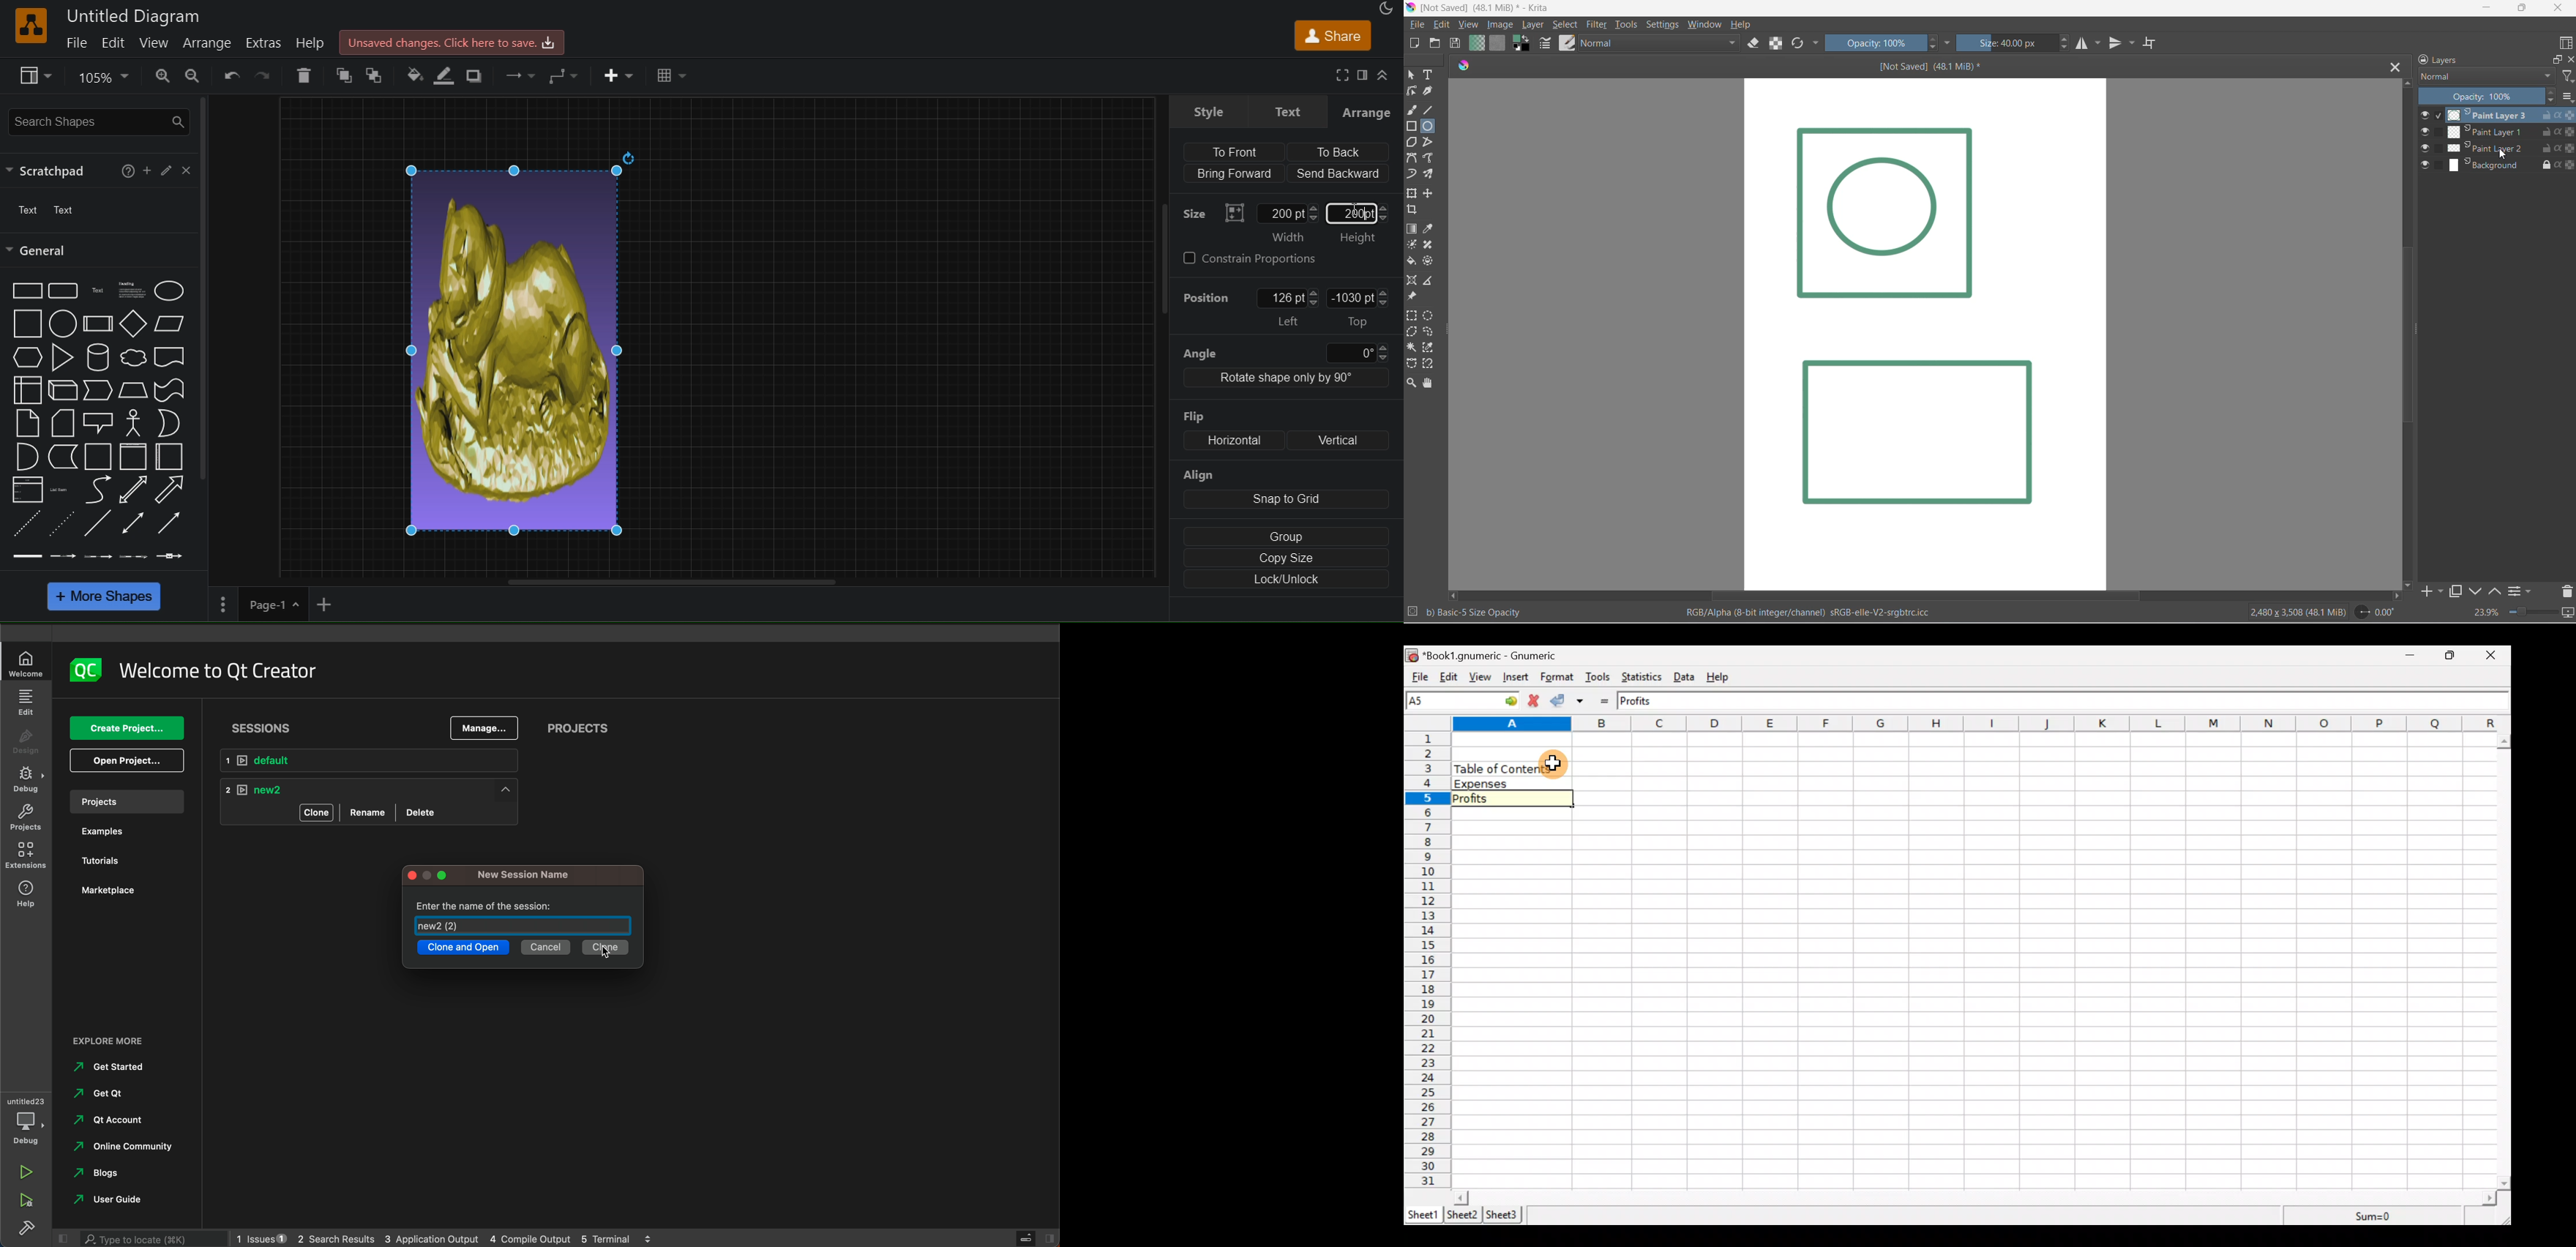 Image resolution: width=2576 pixels, height=1260 pixels. I want to click on “Book1.gnumeric - Gnumeric, so click(1496, 656).